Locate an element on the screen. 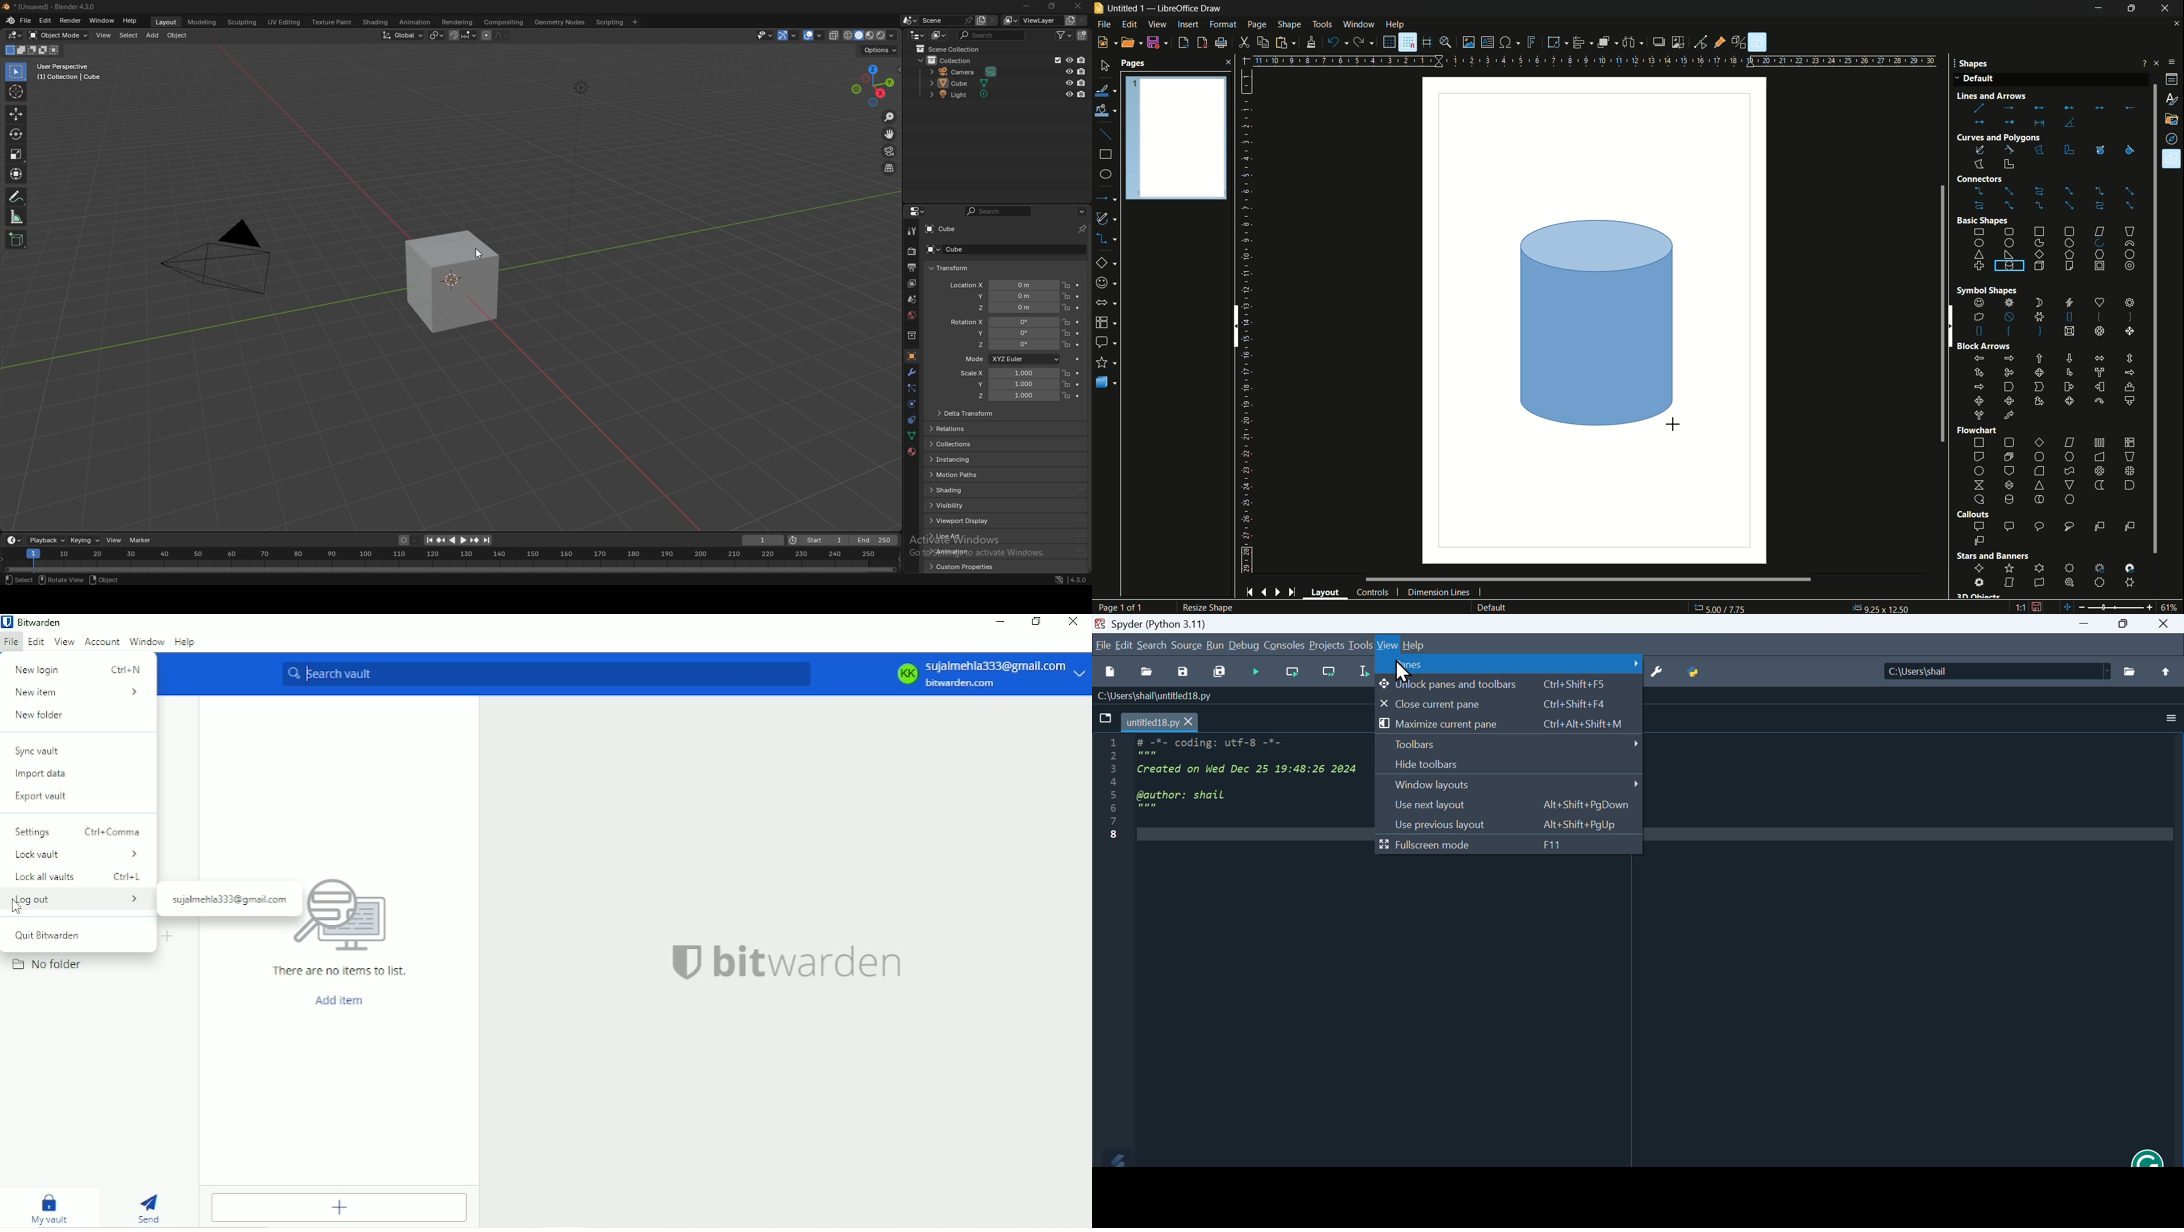 The height and width of the screenshot is (1232, 2184). export directly as pdf is located at coordinates (1202, 42).